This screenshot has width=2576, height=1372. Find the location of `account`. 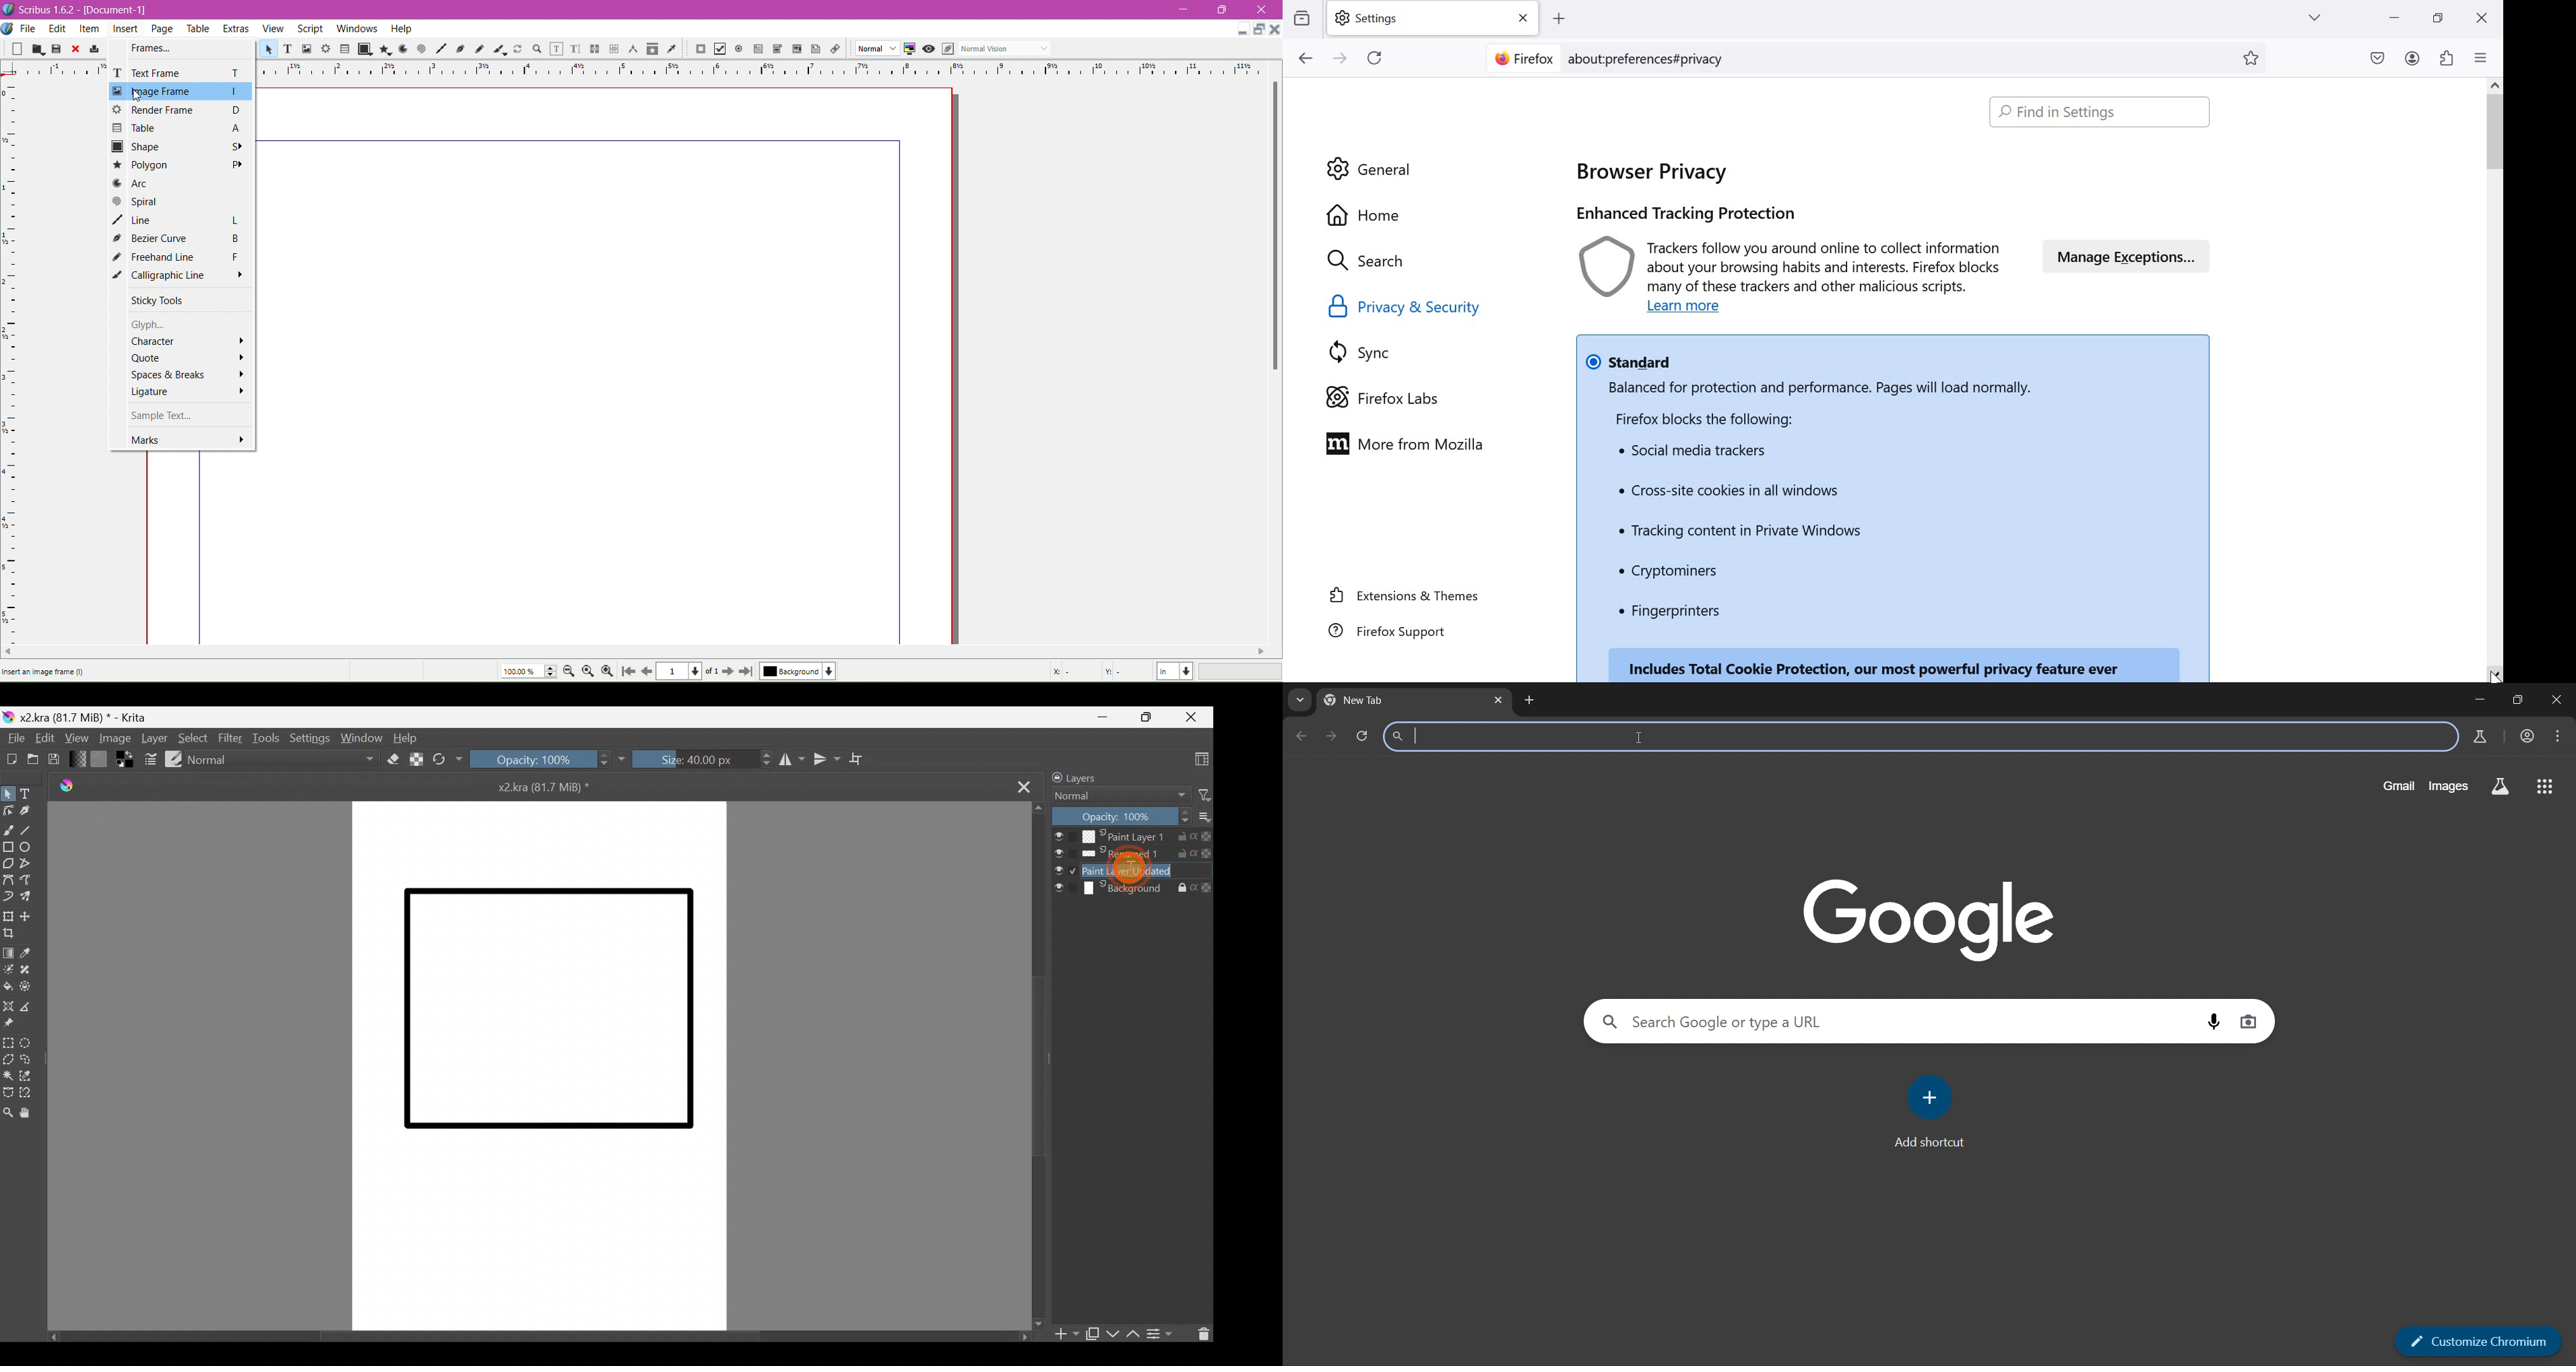

account is located at coordinates (2527, 737).